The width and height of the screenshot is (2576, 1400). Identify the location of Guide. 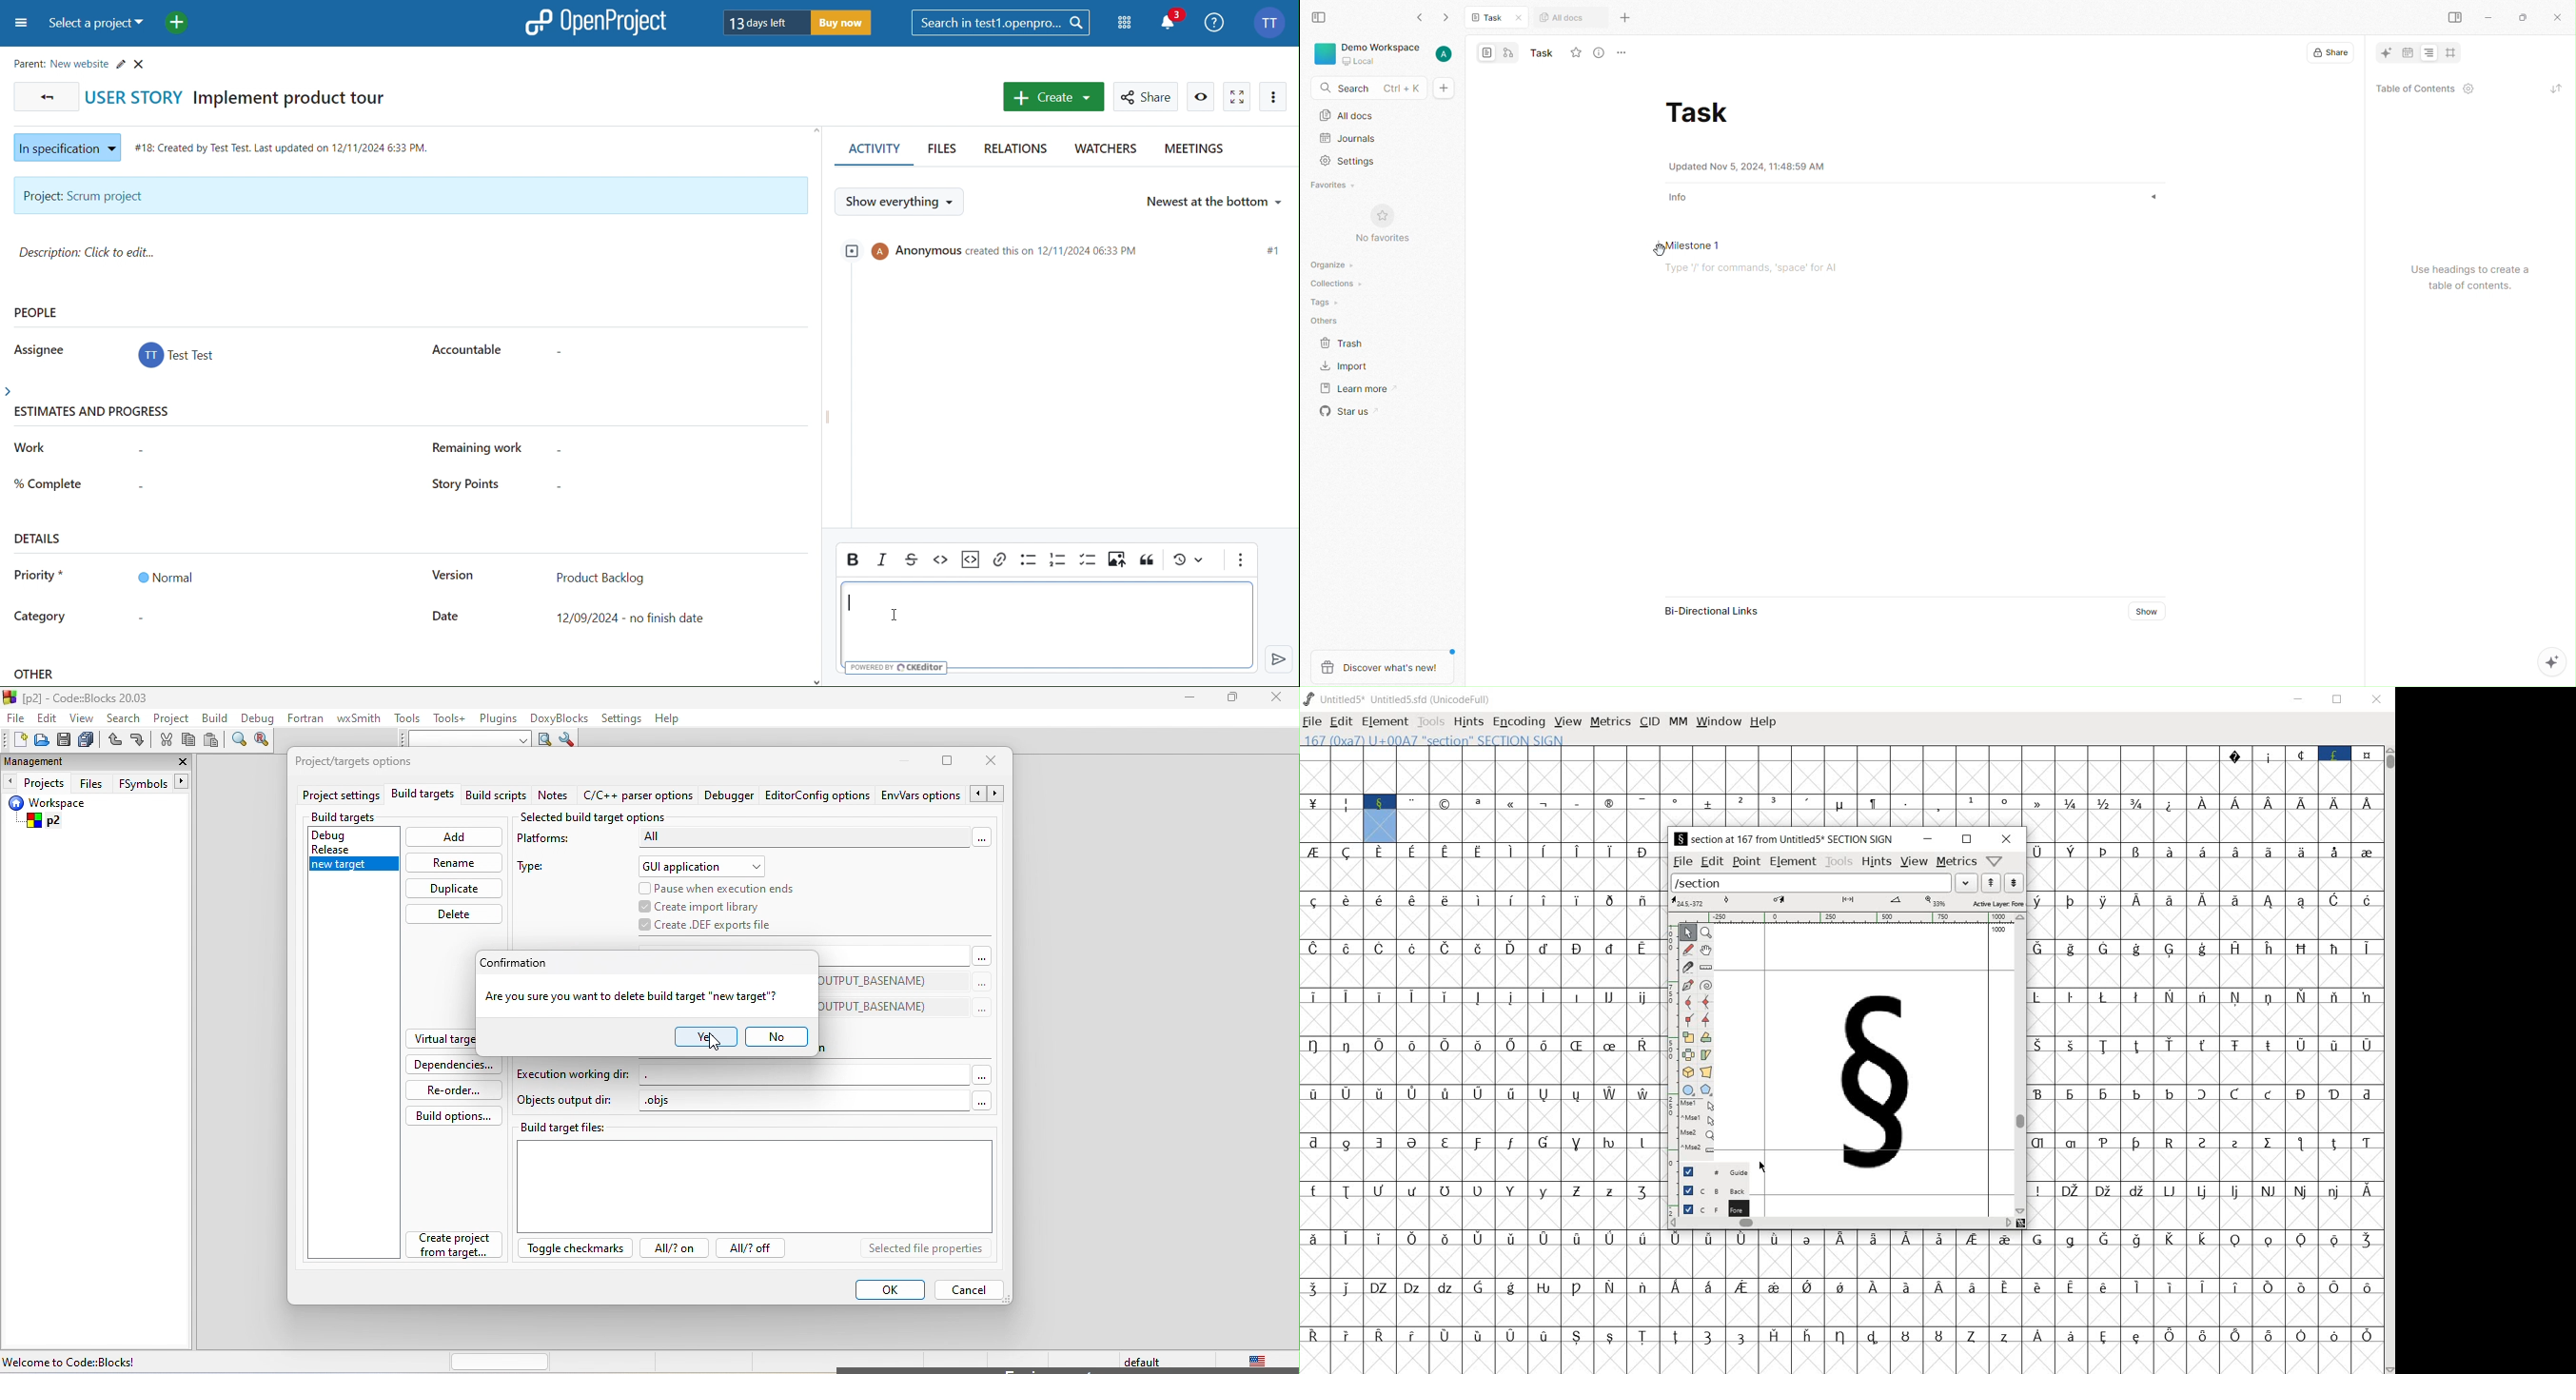
(1714, 1172).